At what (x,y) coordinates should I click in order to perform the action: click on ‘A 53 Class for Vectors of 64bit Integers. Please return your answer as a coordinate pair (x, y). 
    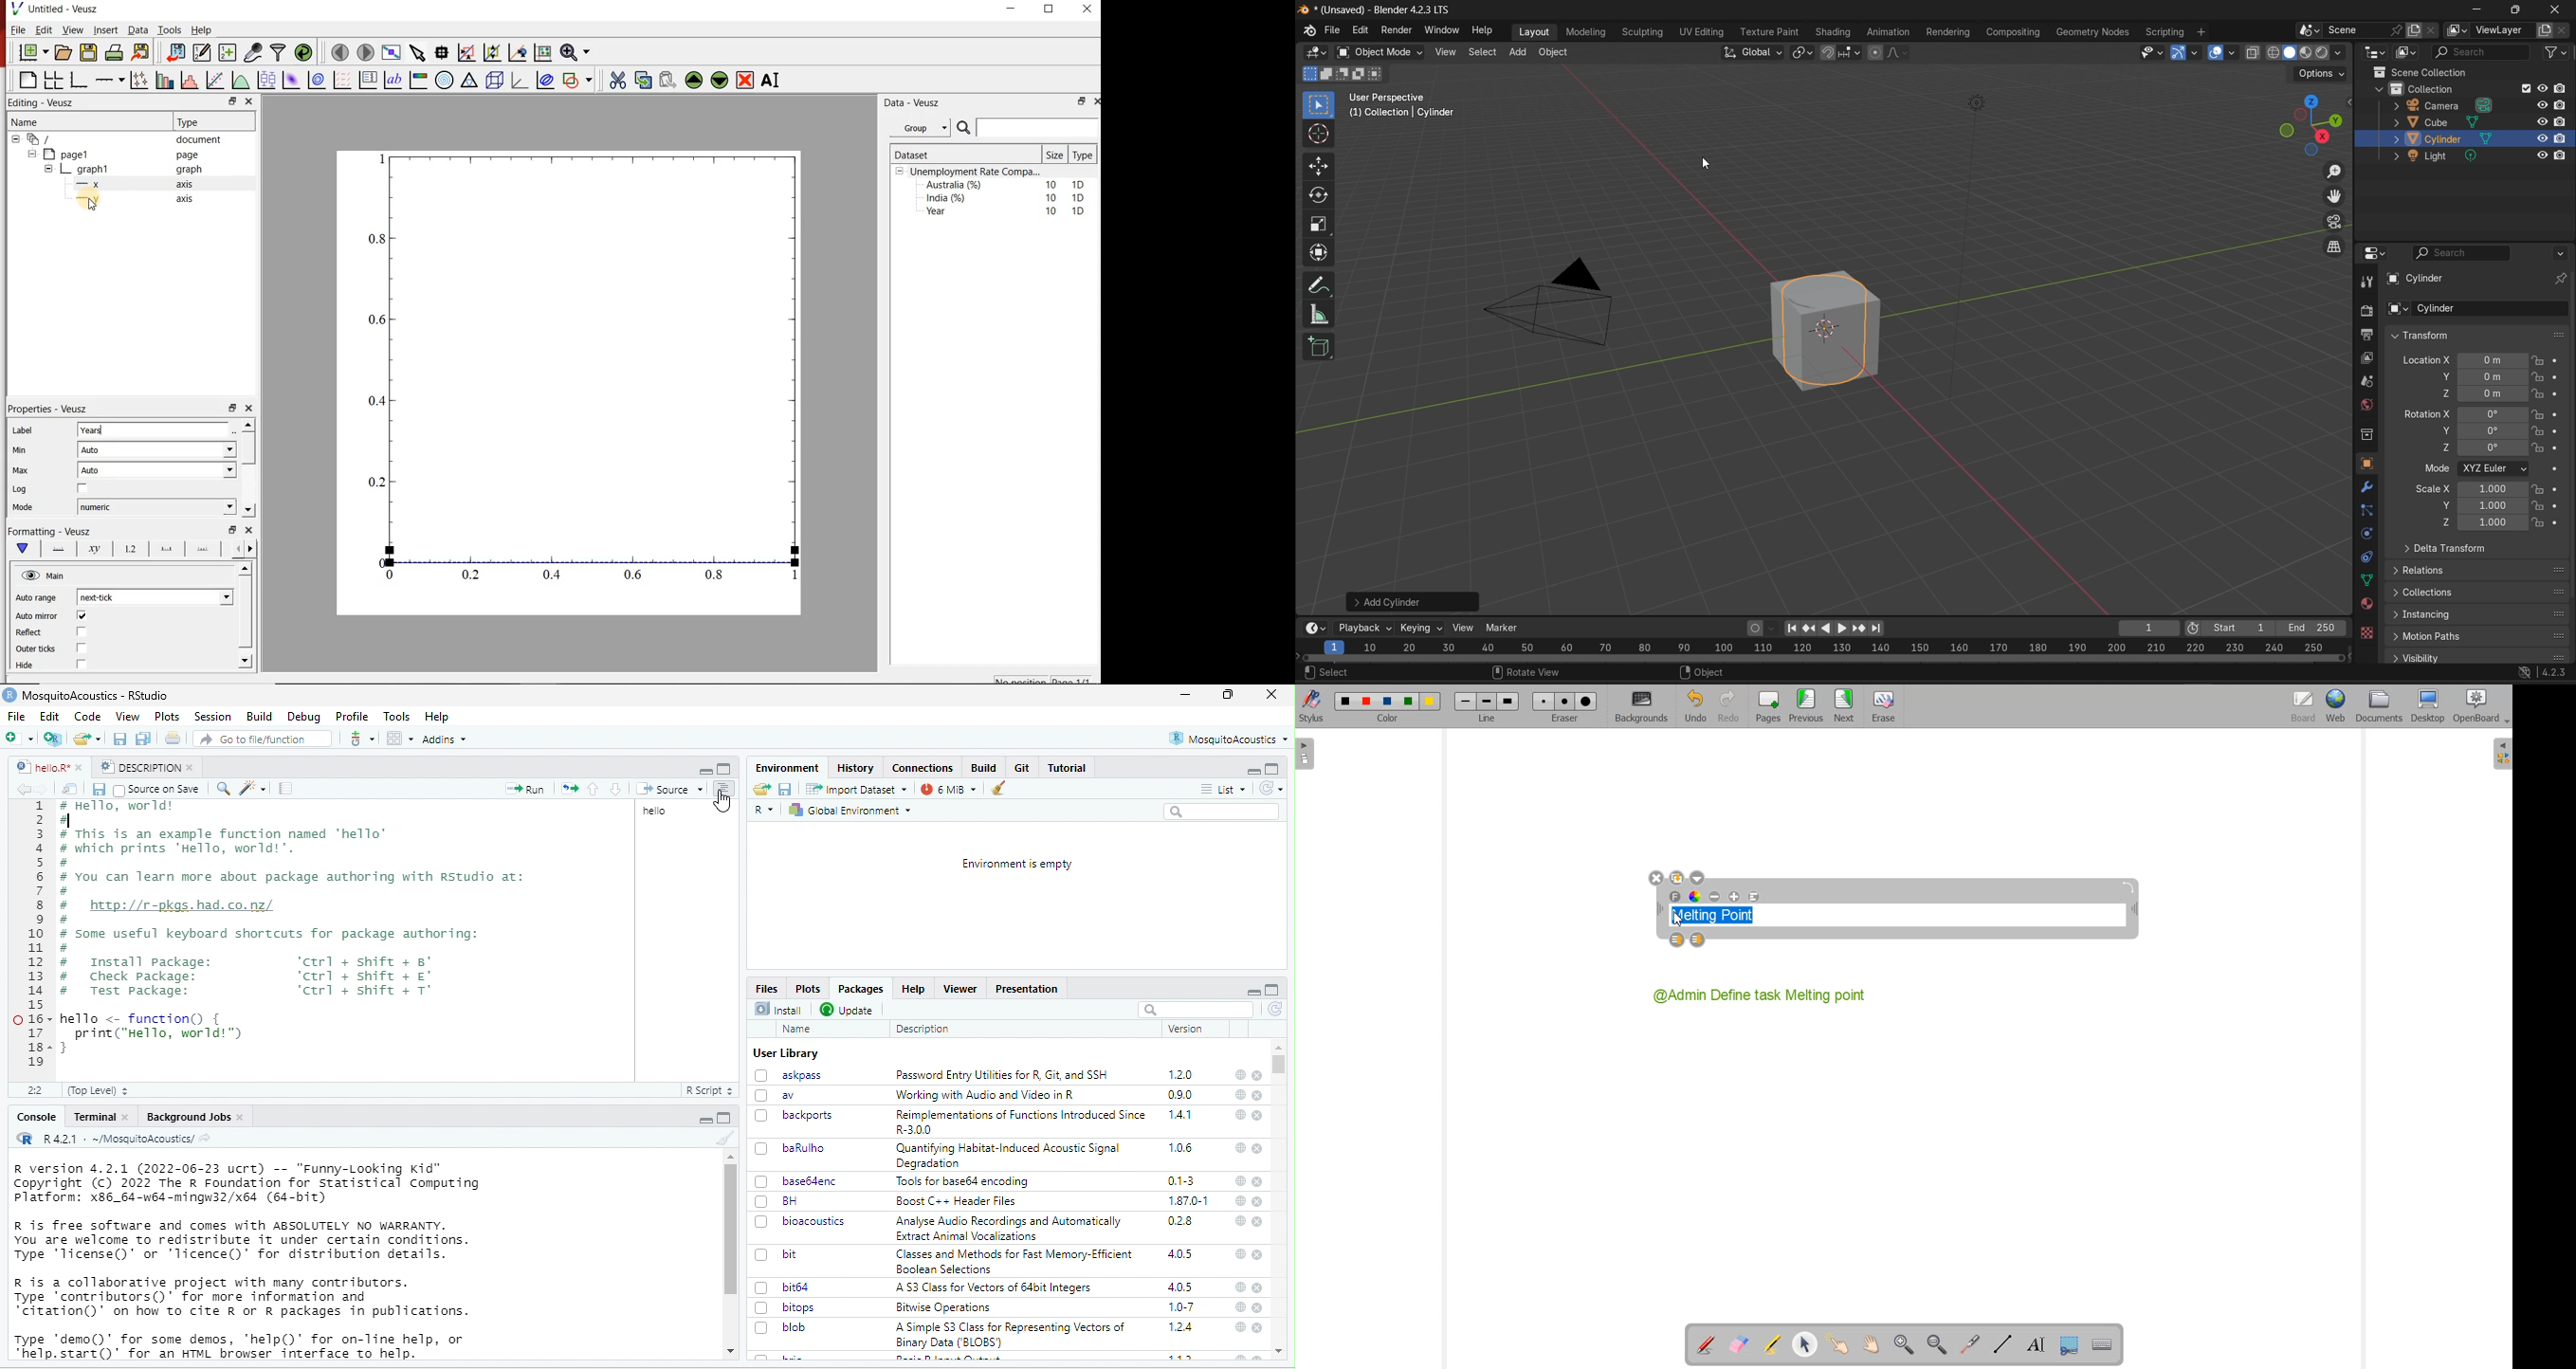
    Looking at the image, I should click on (997, 1287).